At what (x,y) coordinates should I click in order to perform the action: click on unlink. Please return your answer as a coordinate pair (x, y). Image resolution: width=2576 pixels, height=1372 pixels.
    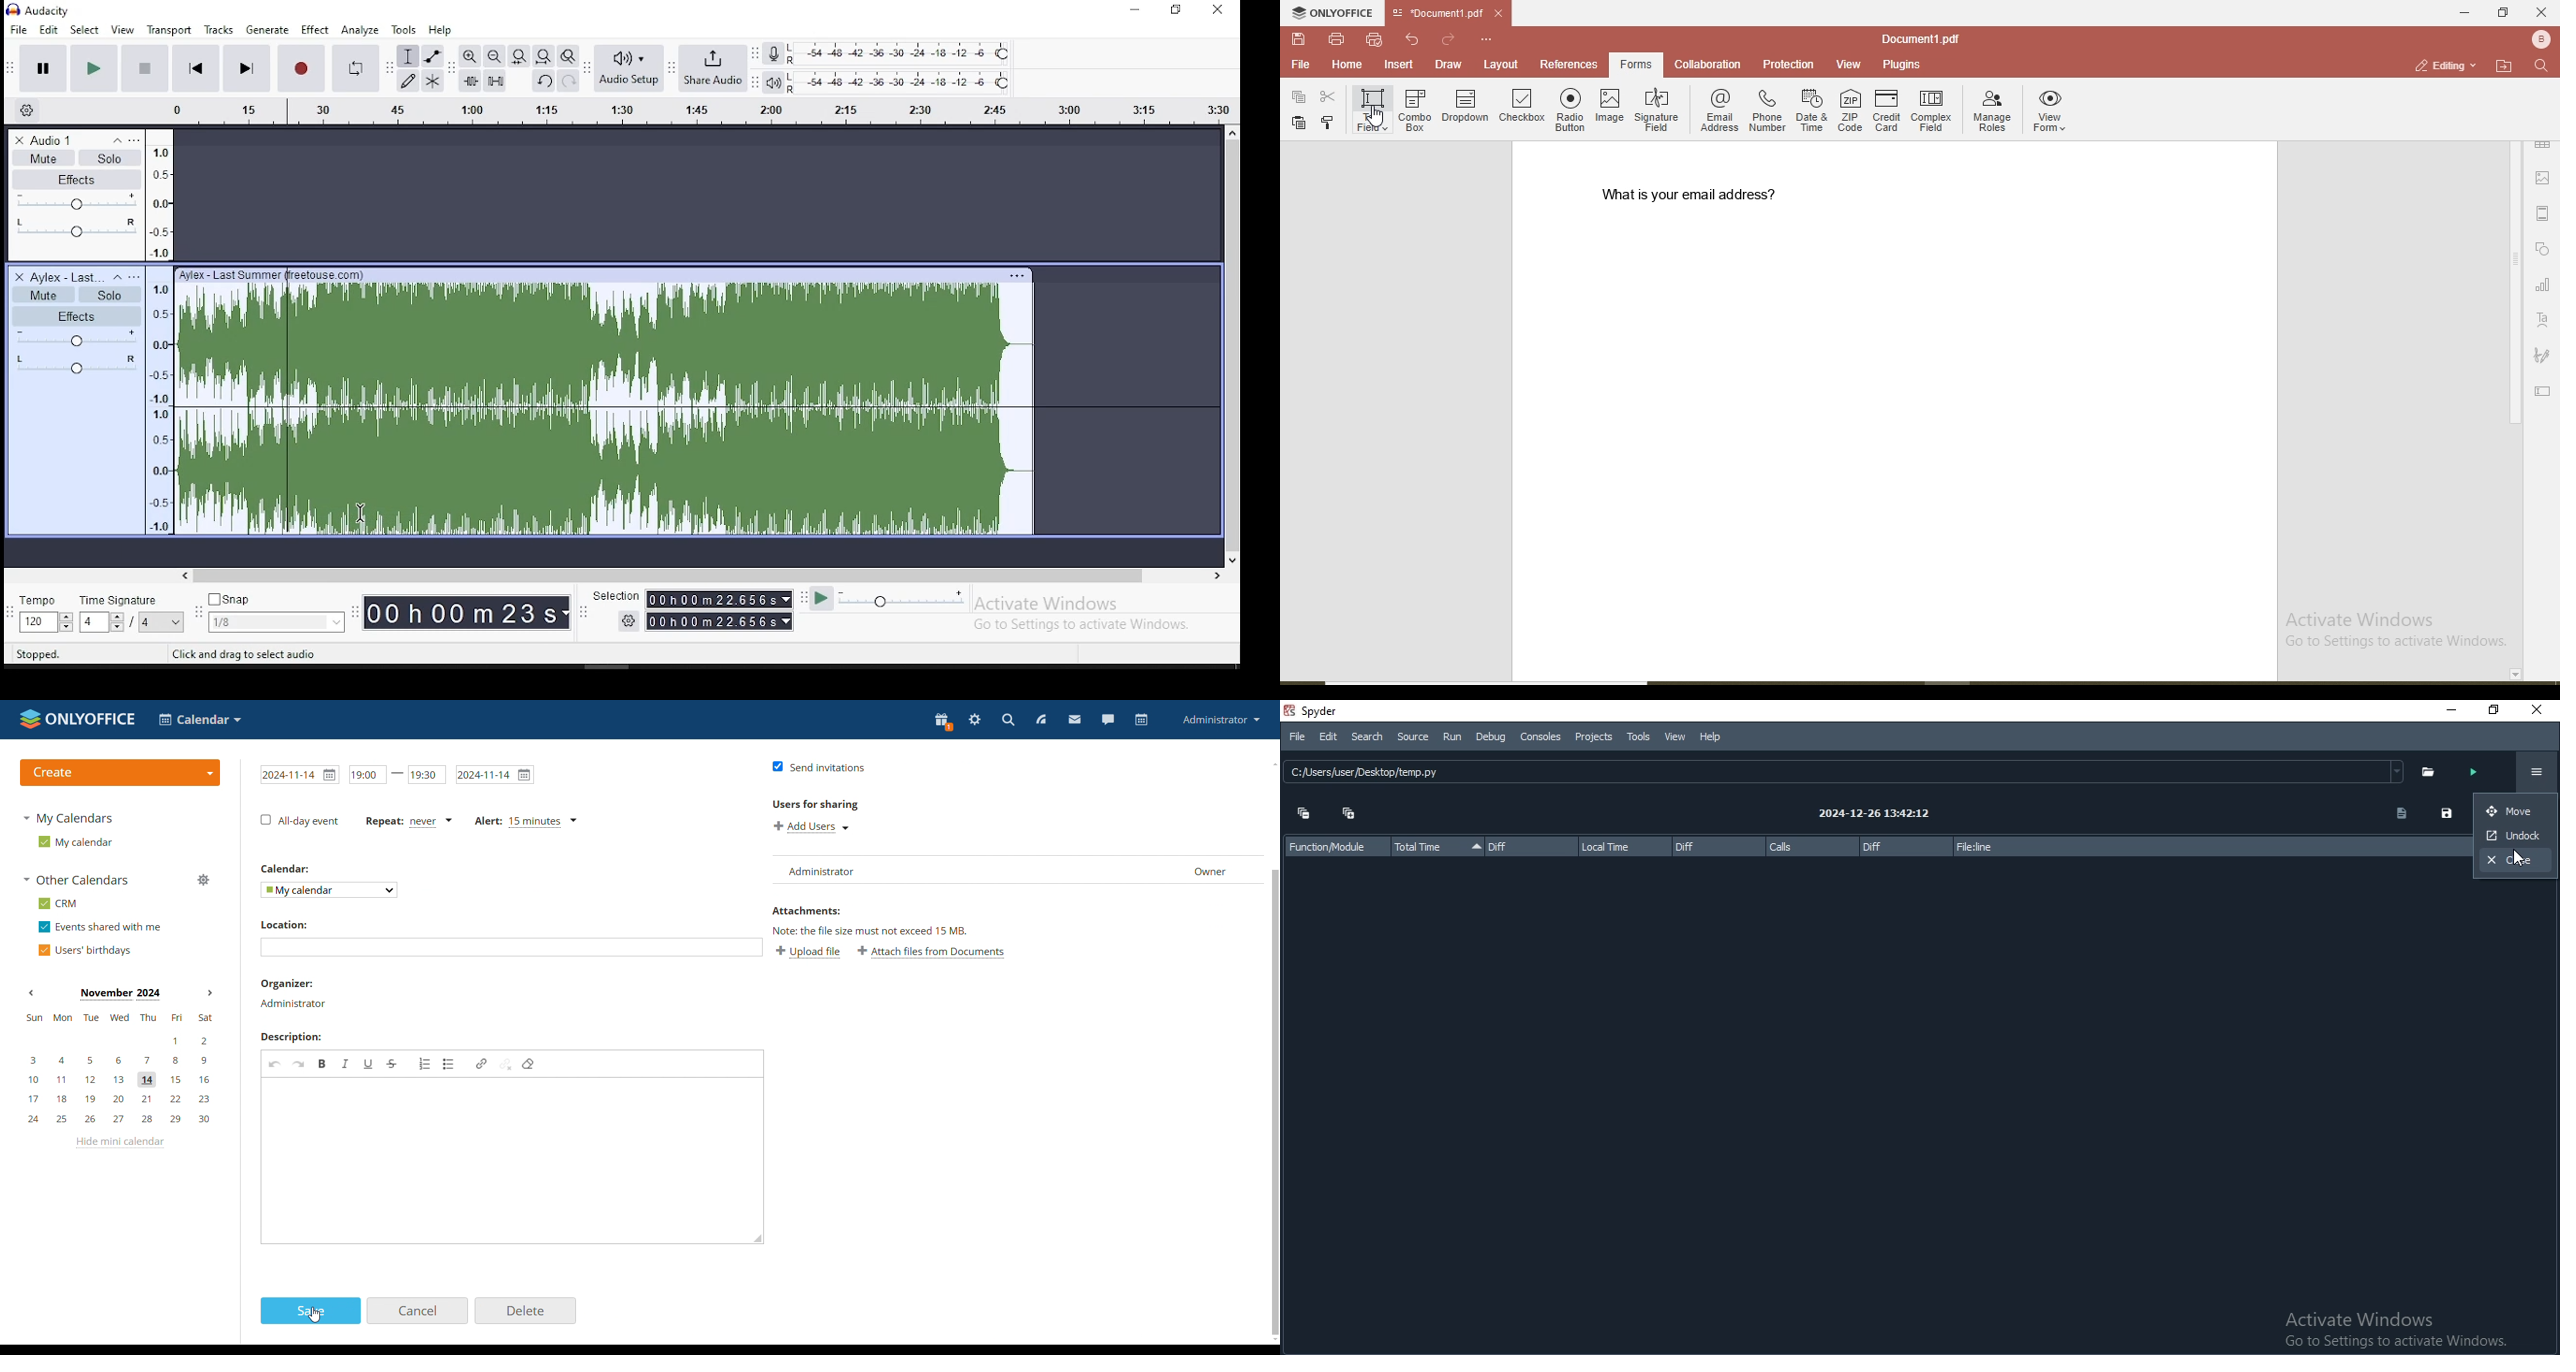
    Looking at the image, I should click on (508, 1067).